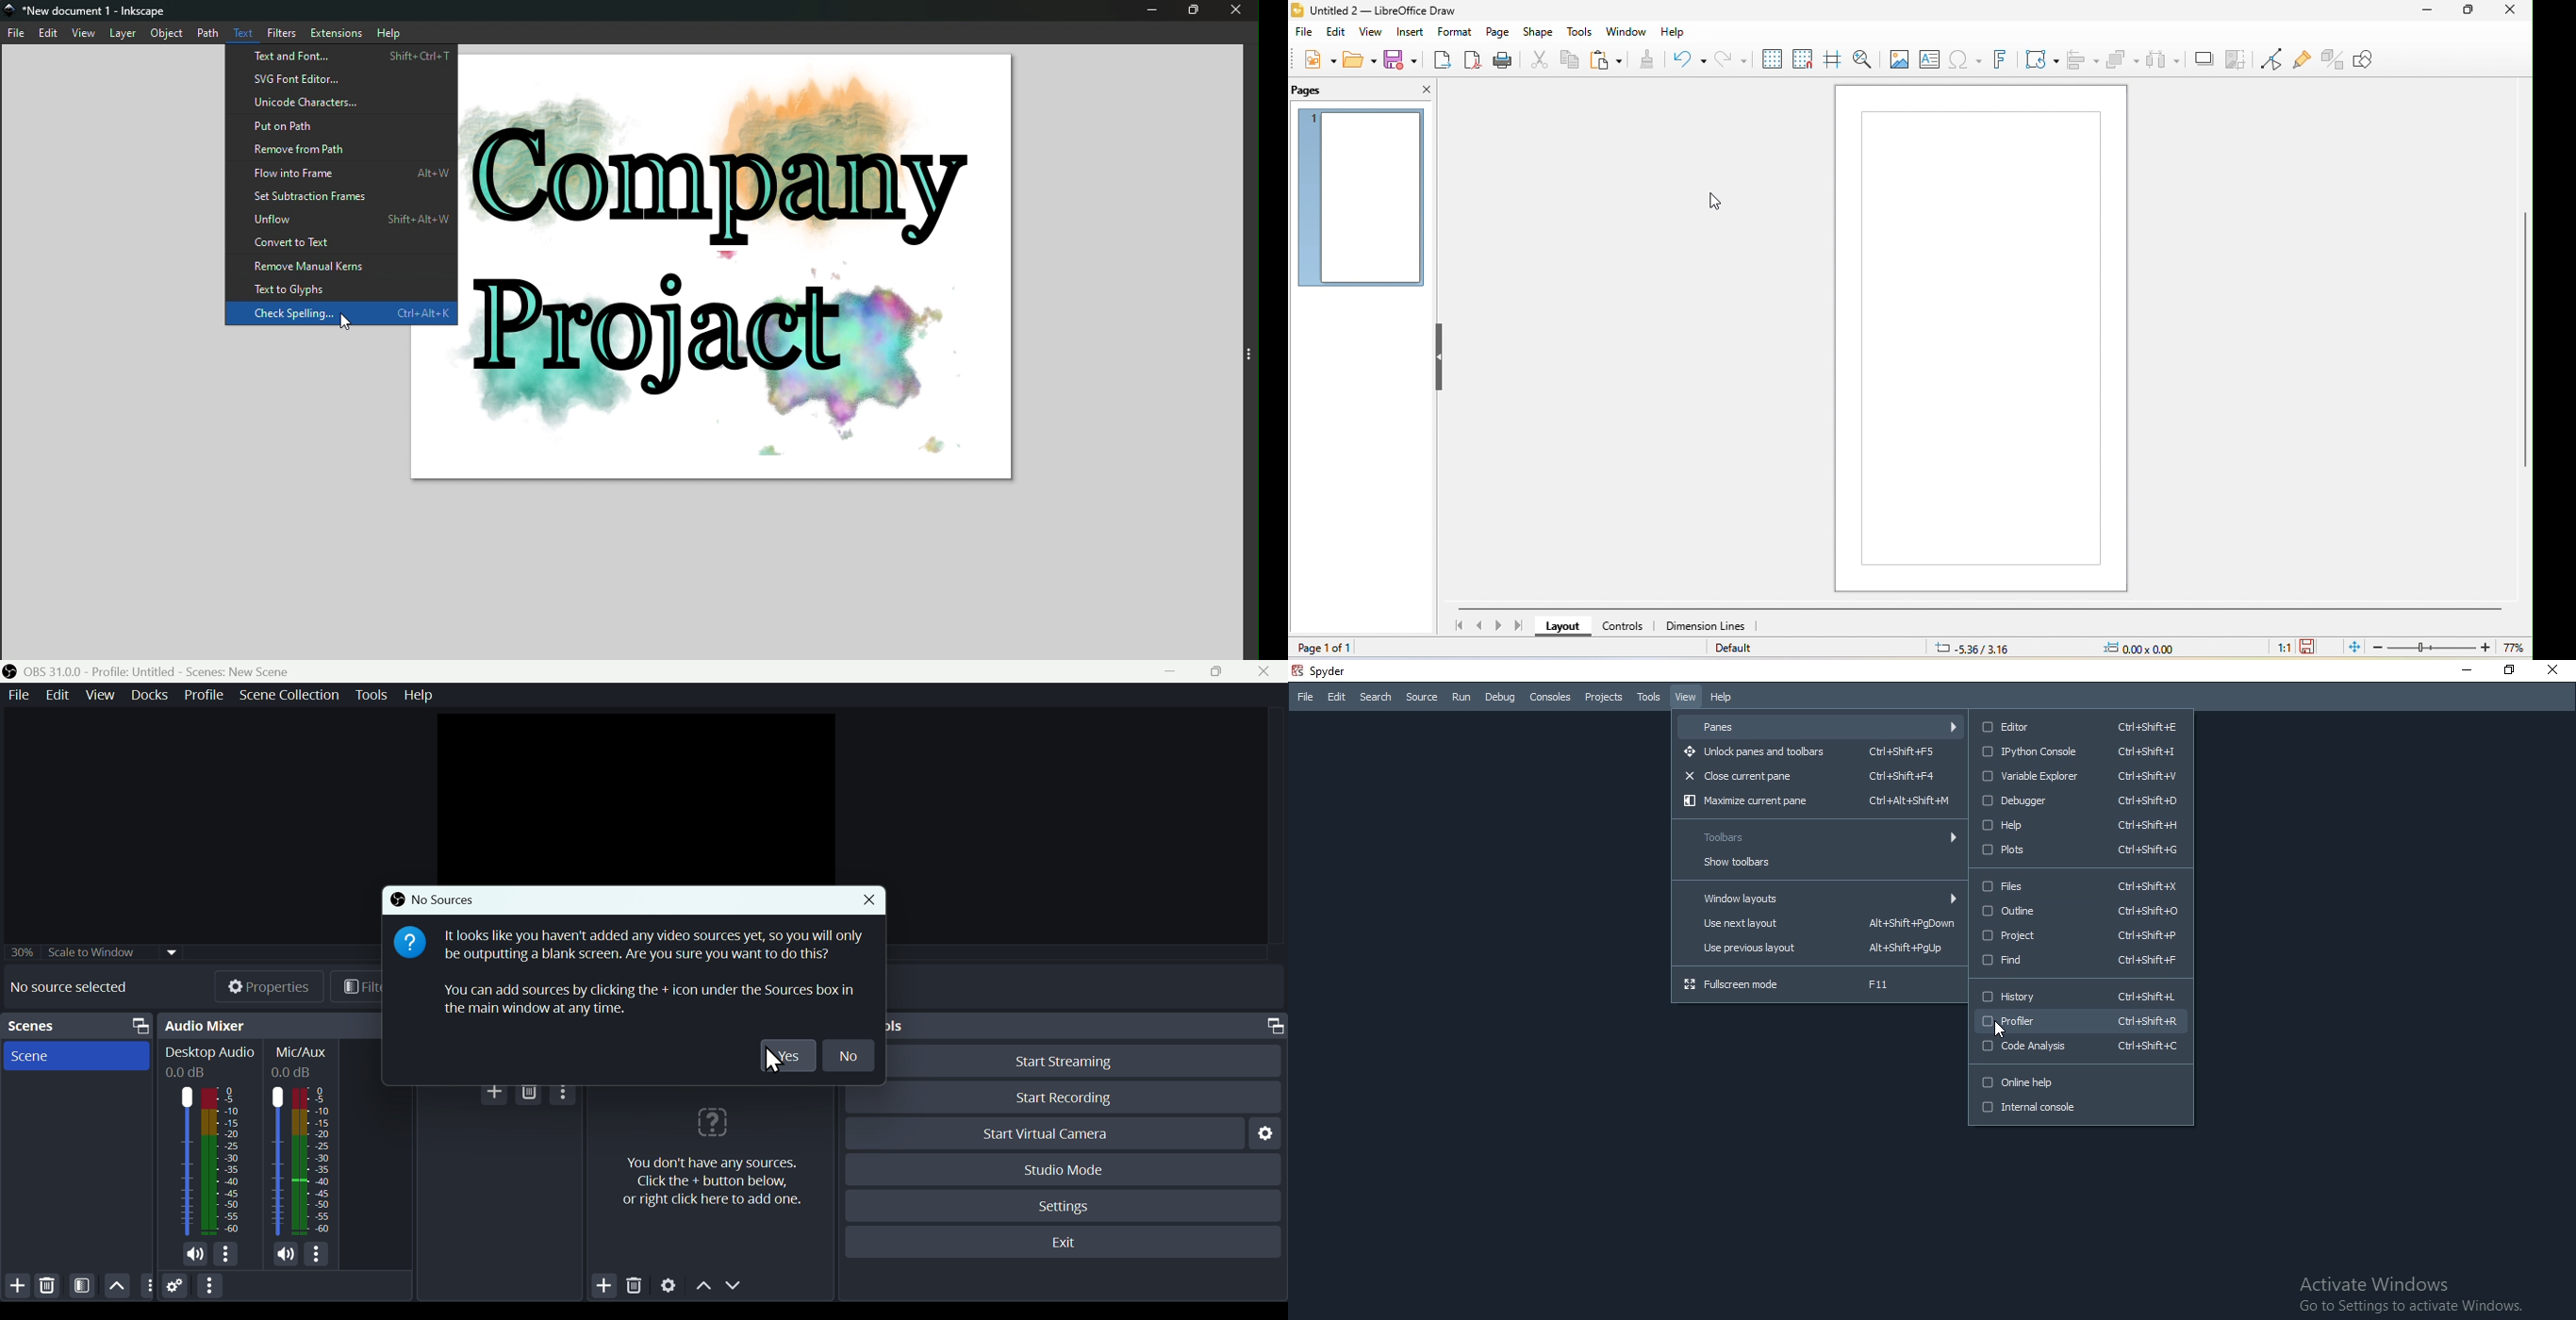  Describe the element at coordinates (342, 217) in the screenshot. I see `Unflow` at that location.